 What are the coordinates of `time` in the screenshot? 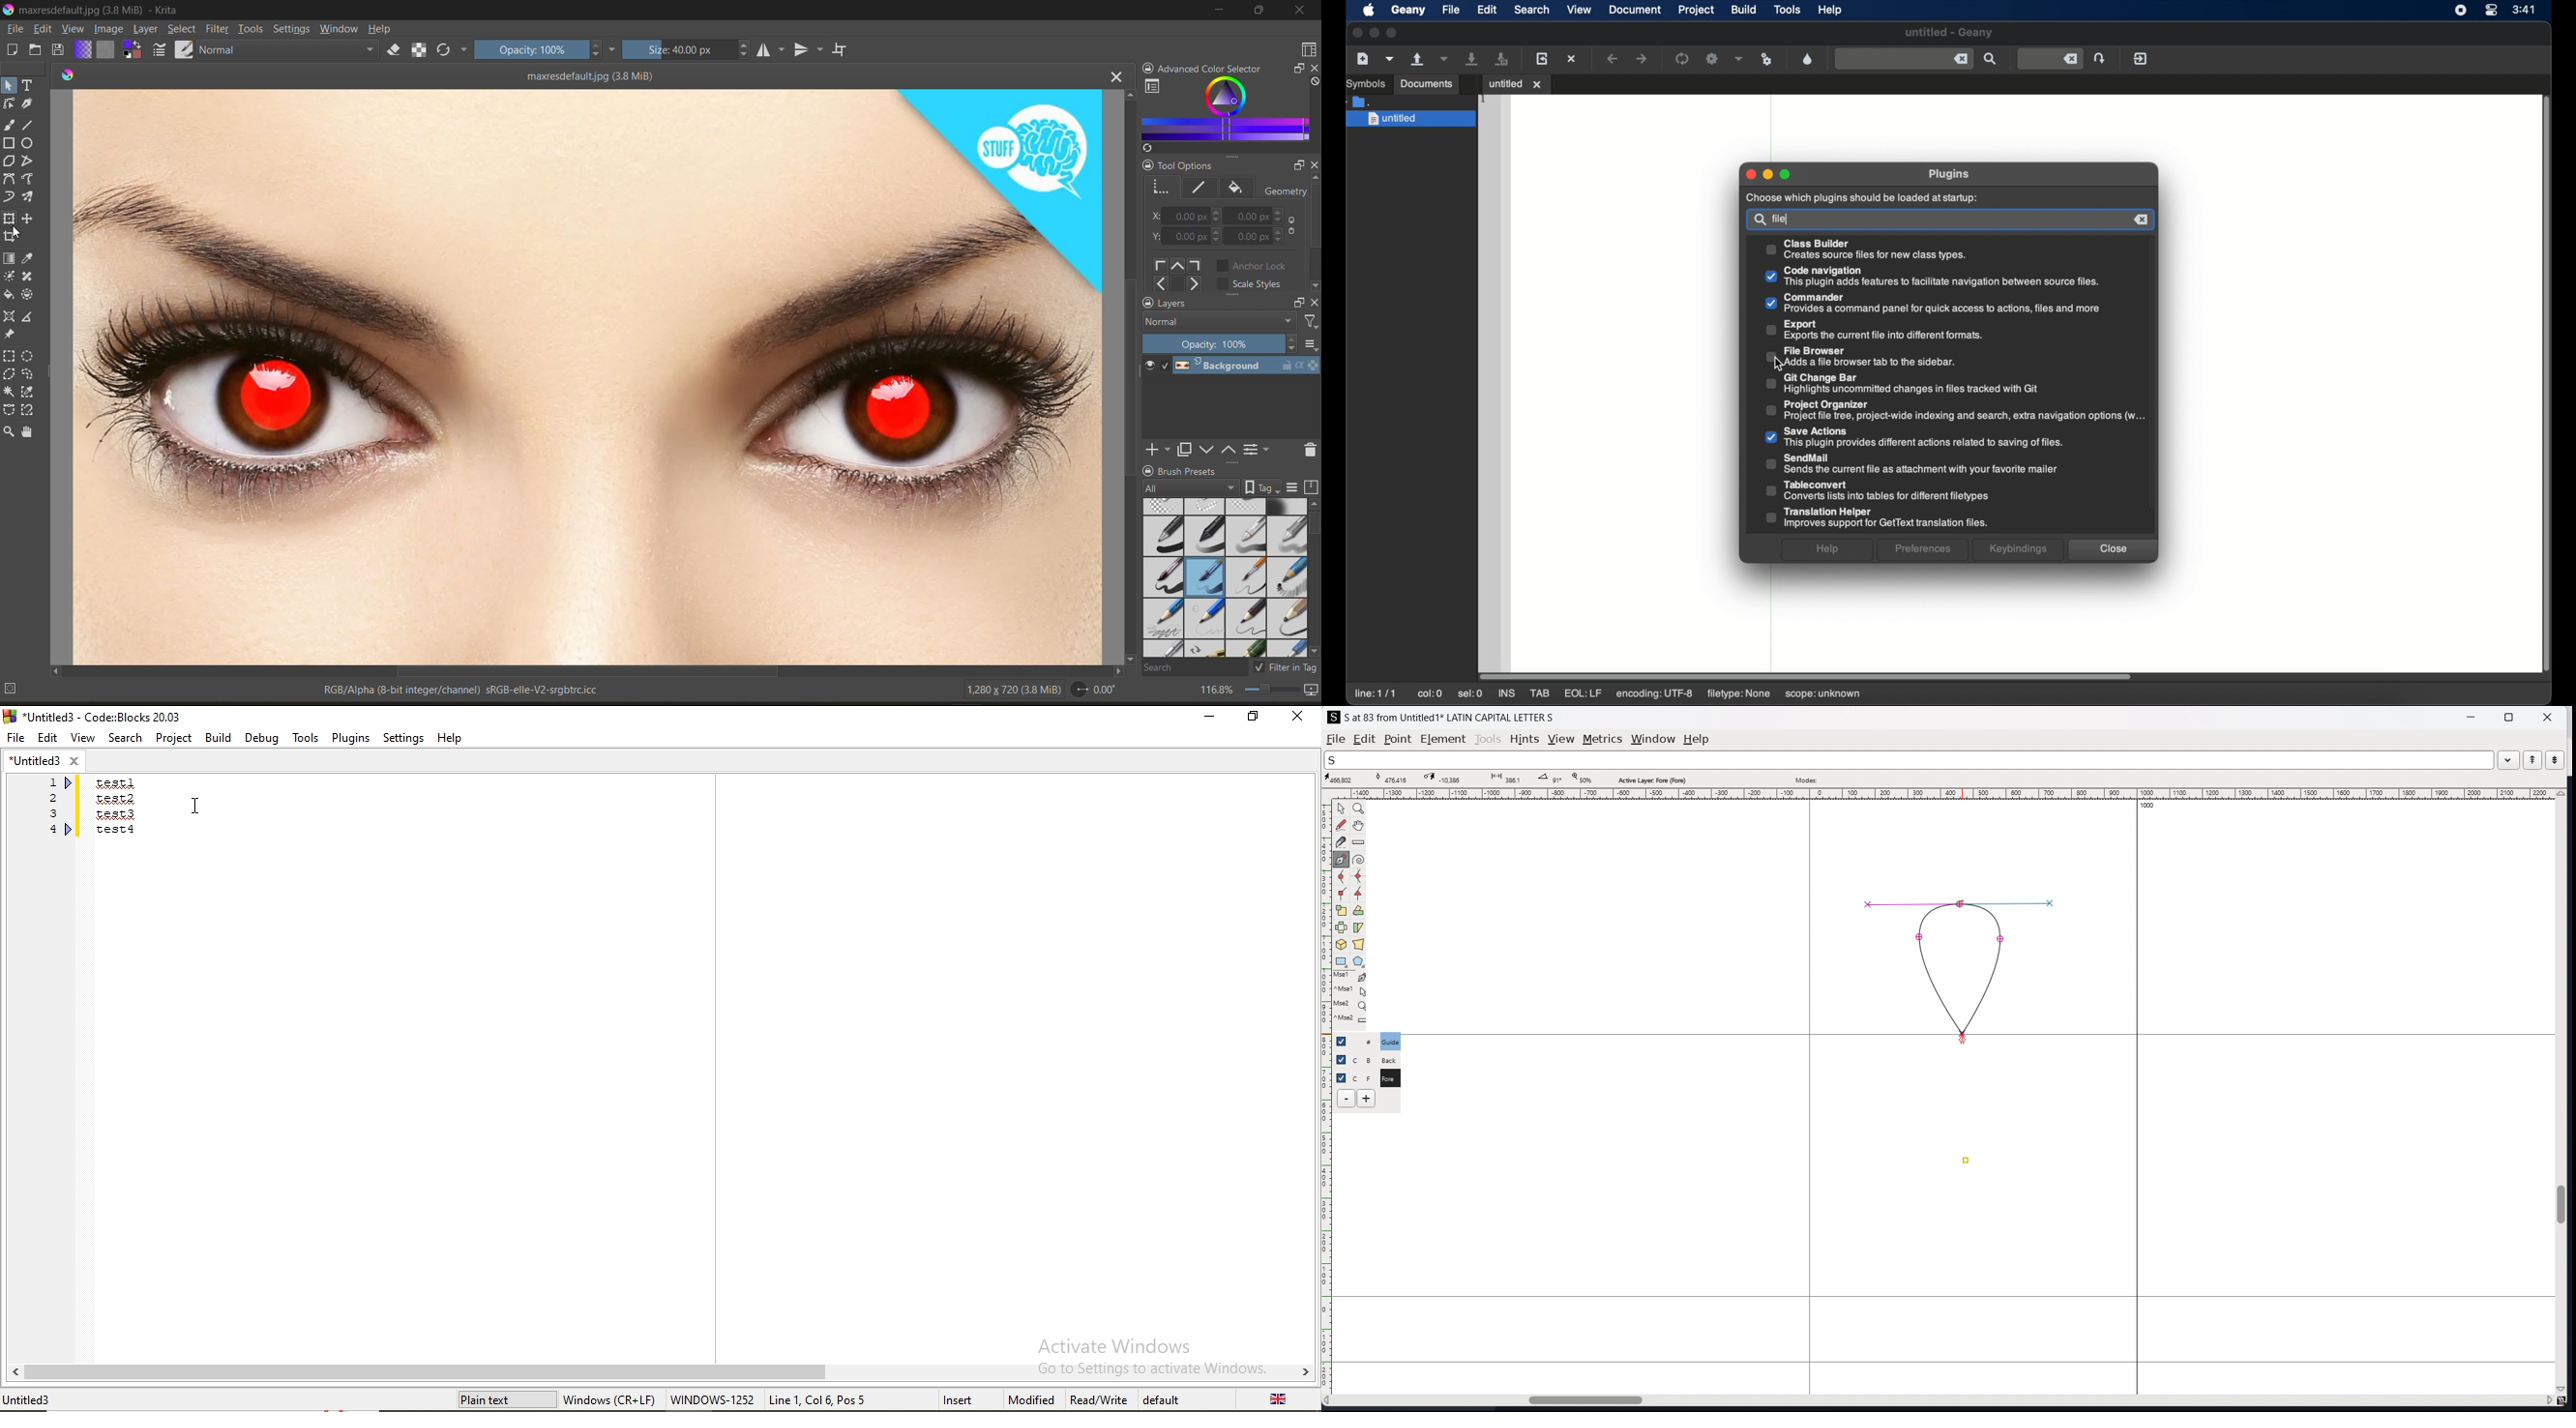 It's located at (2524, 8).